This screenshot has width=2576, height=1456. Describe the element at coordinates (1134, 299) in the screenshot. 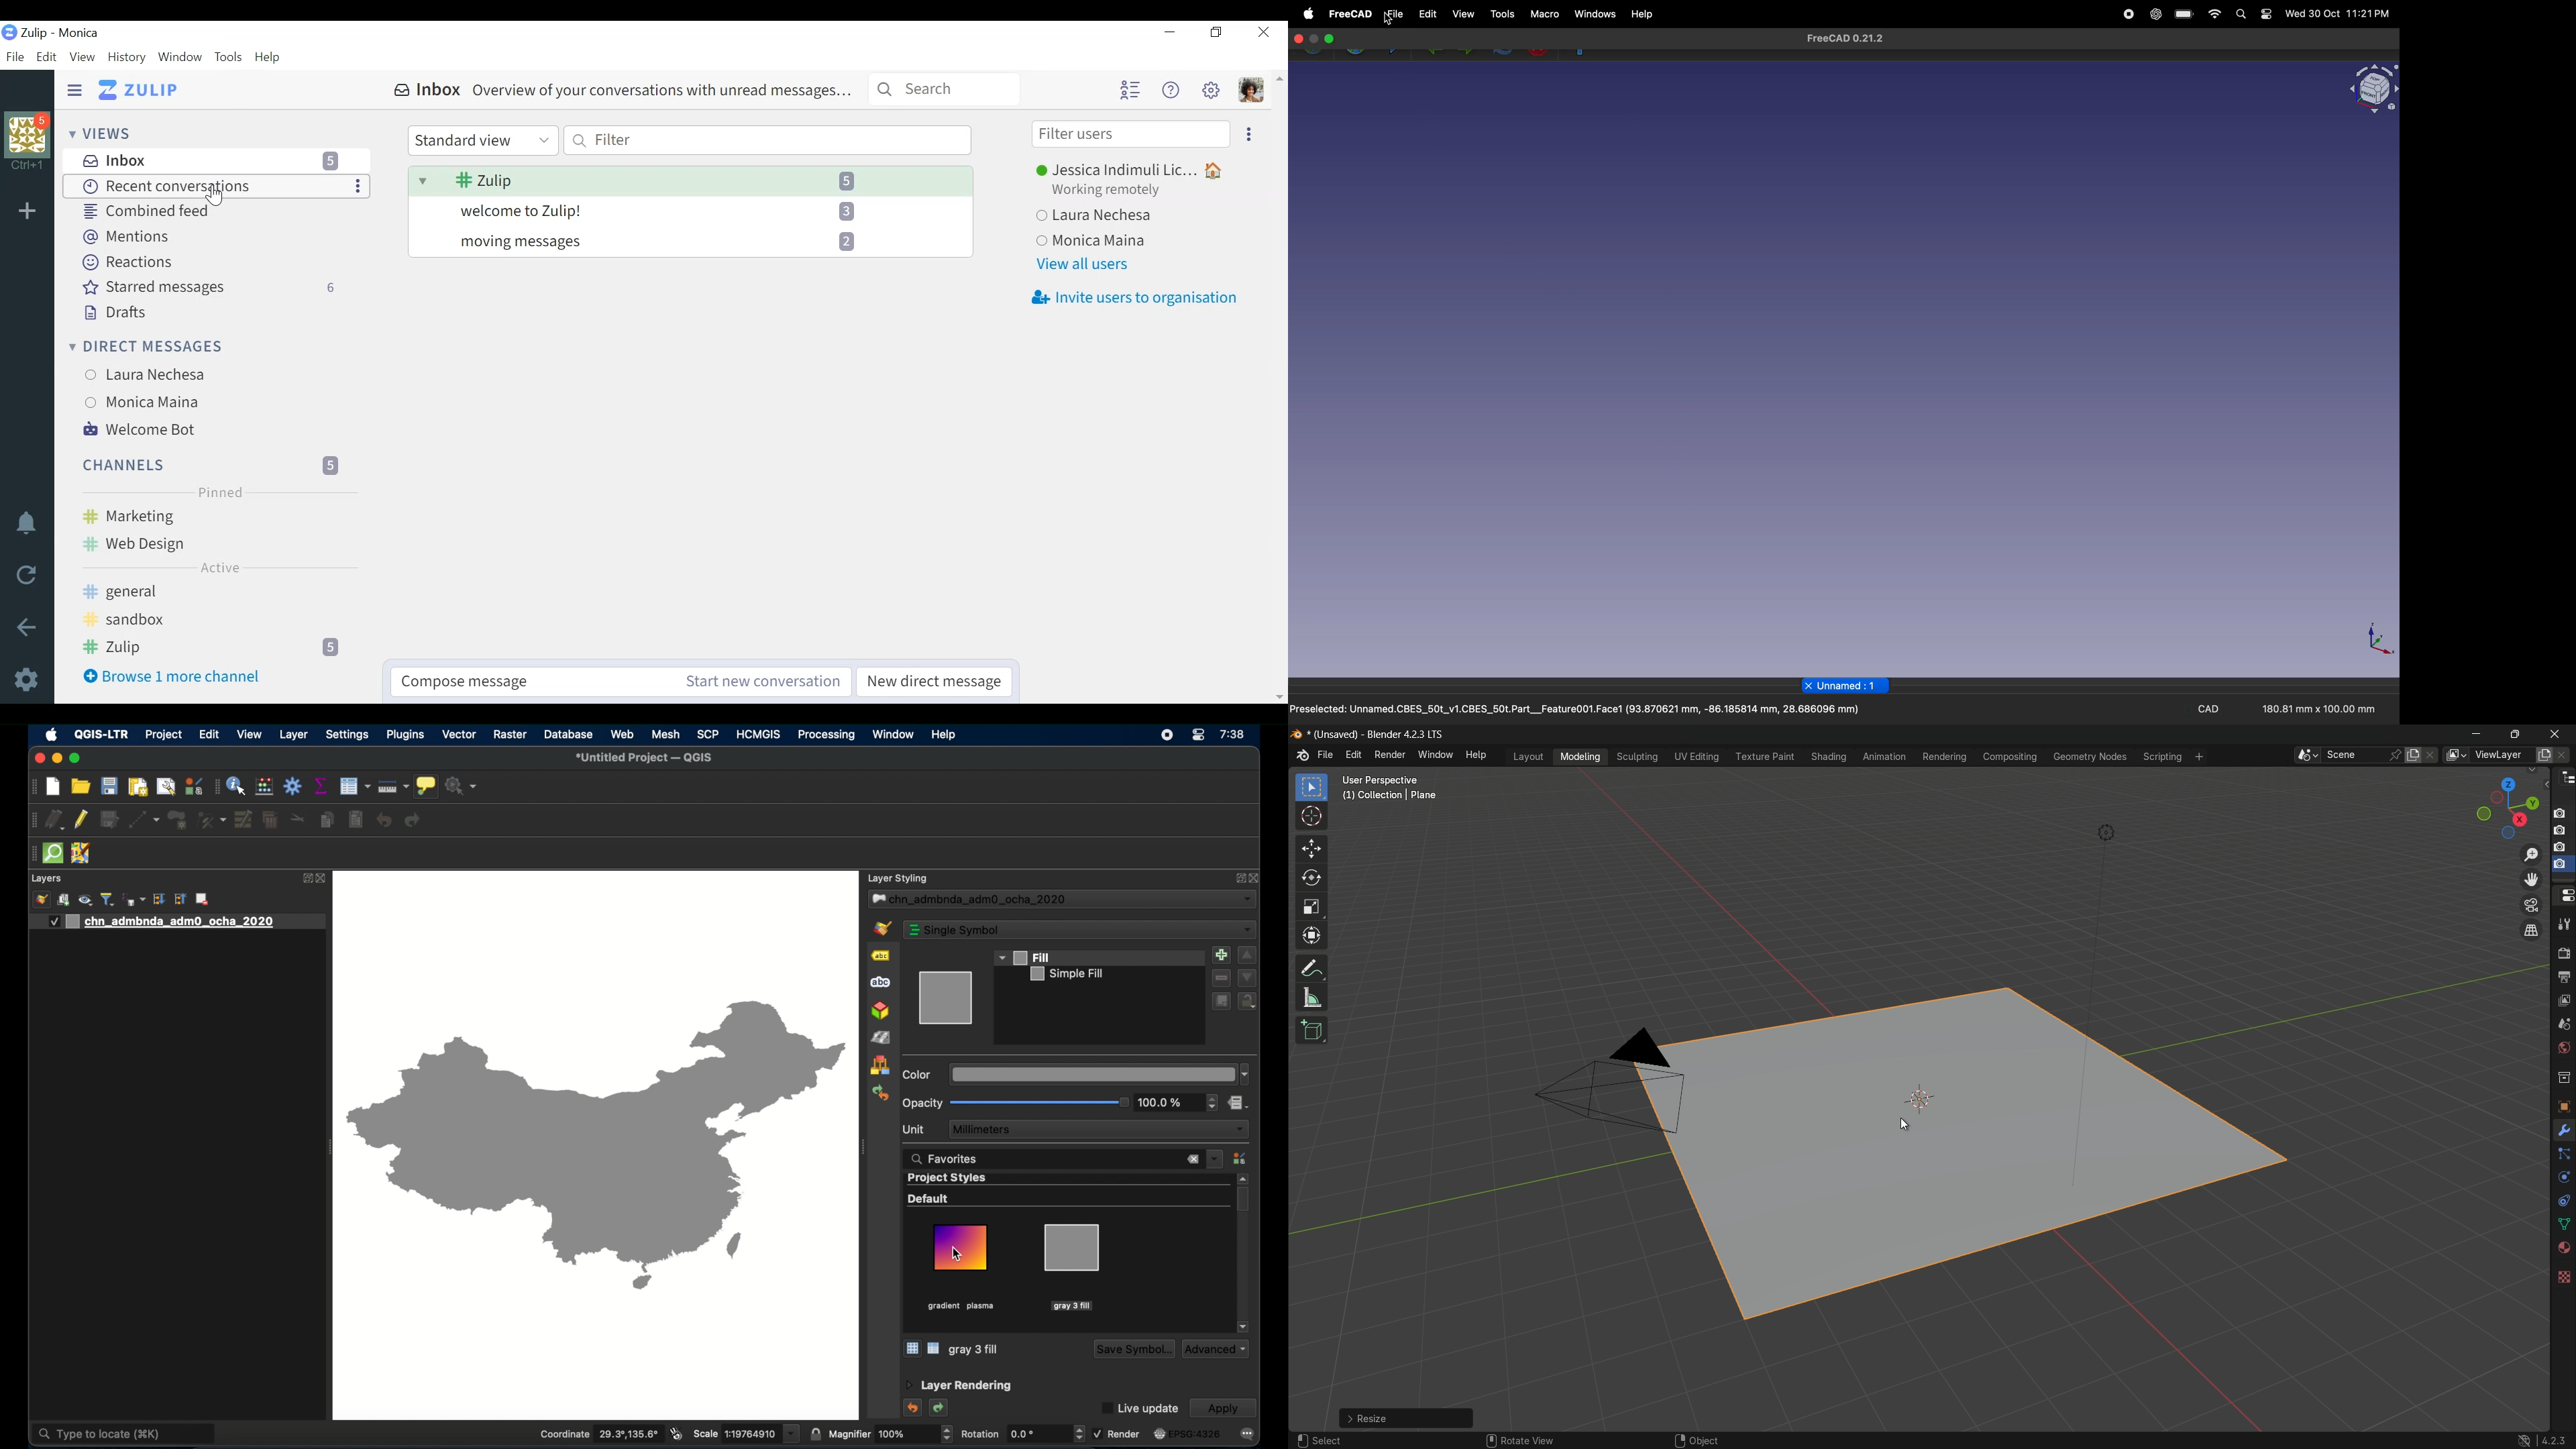

I see `Invite users to organisation` at that location.